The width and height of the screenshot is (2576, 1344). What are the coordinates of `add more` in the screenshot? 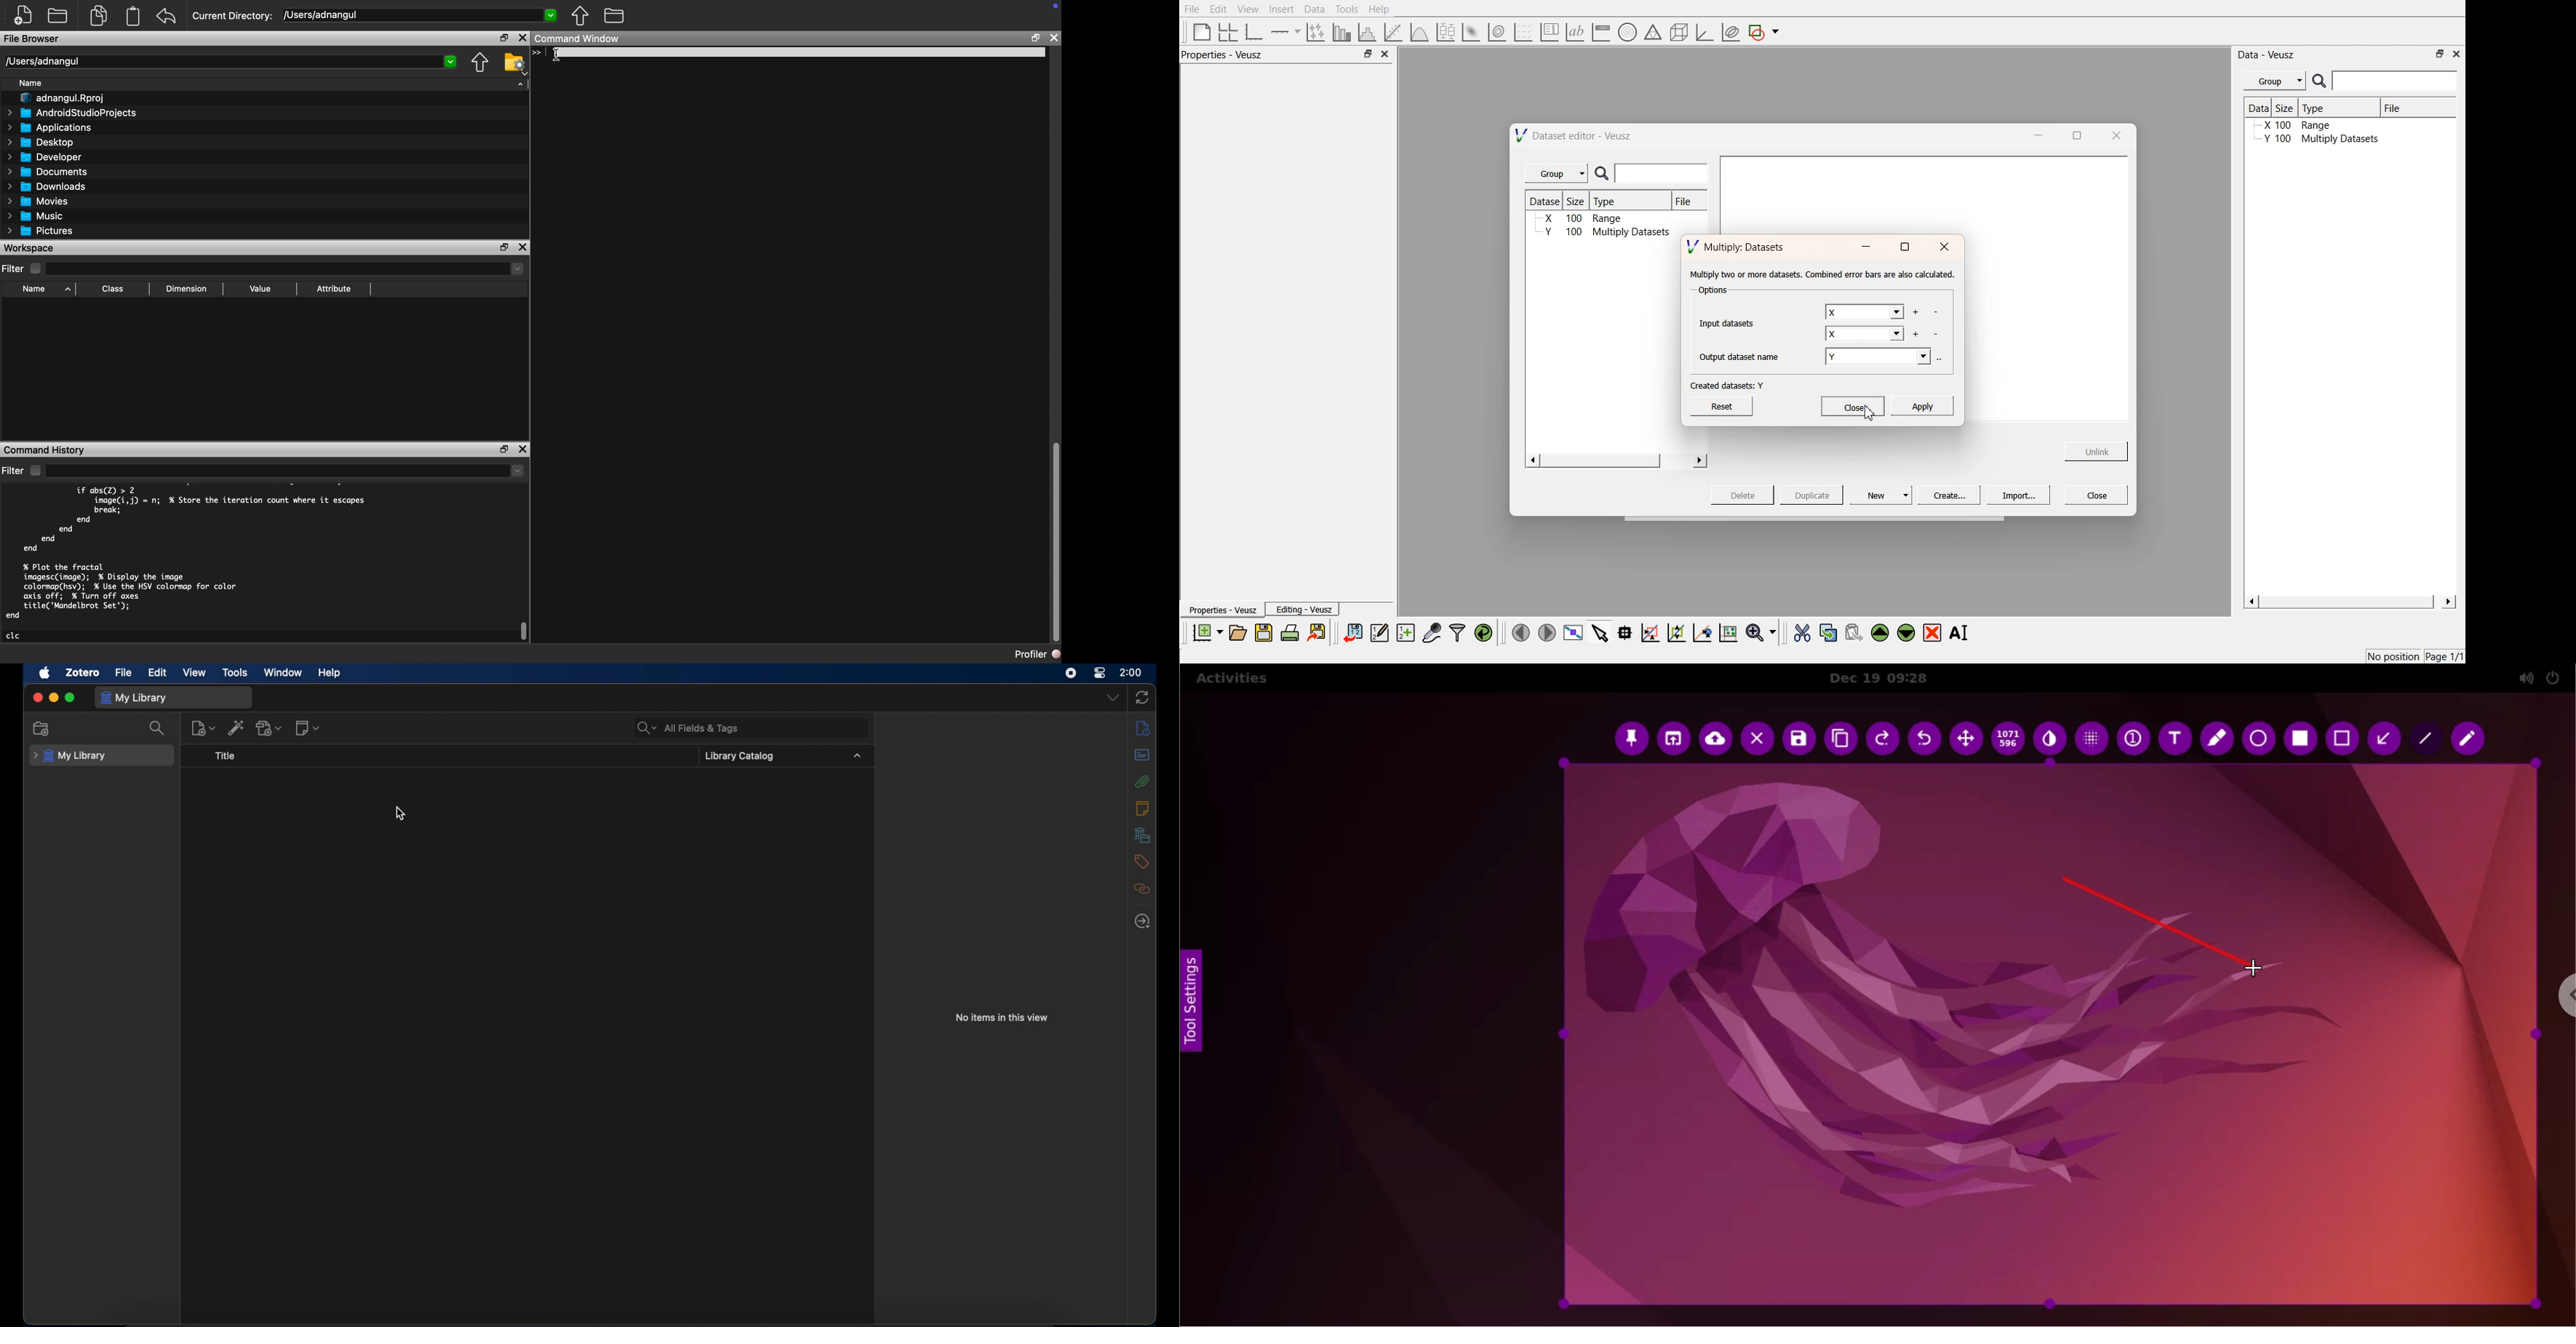 It's located at (1915, 312).